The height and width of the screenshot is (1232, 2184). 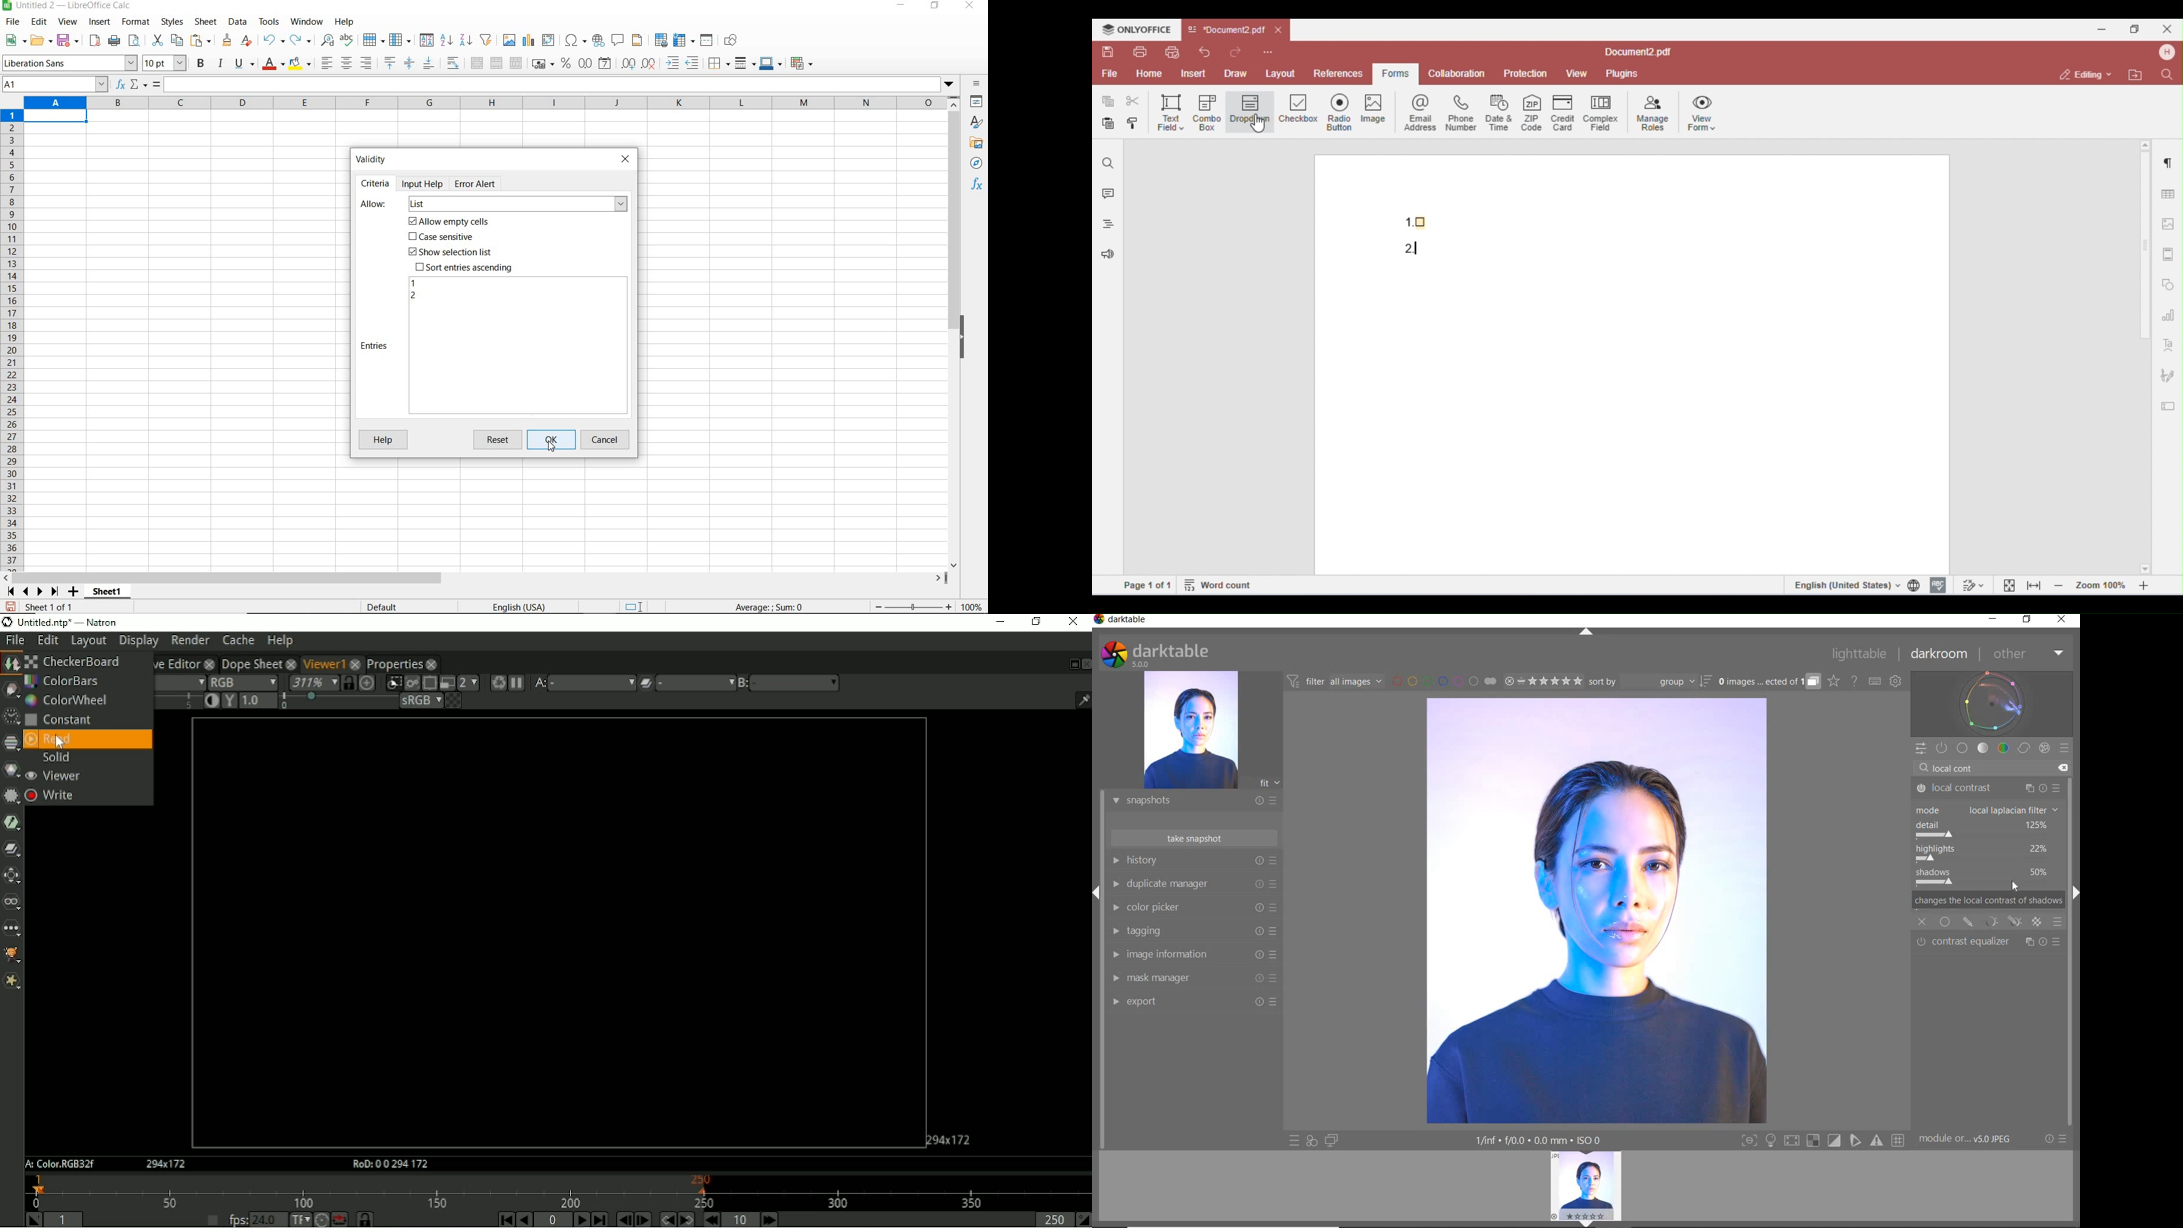 What do you see at coordinates (245, 65) in the screenshot?
I see `underline` at bounding box center [245, 65].